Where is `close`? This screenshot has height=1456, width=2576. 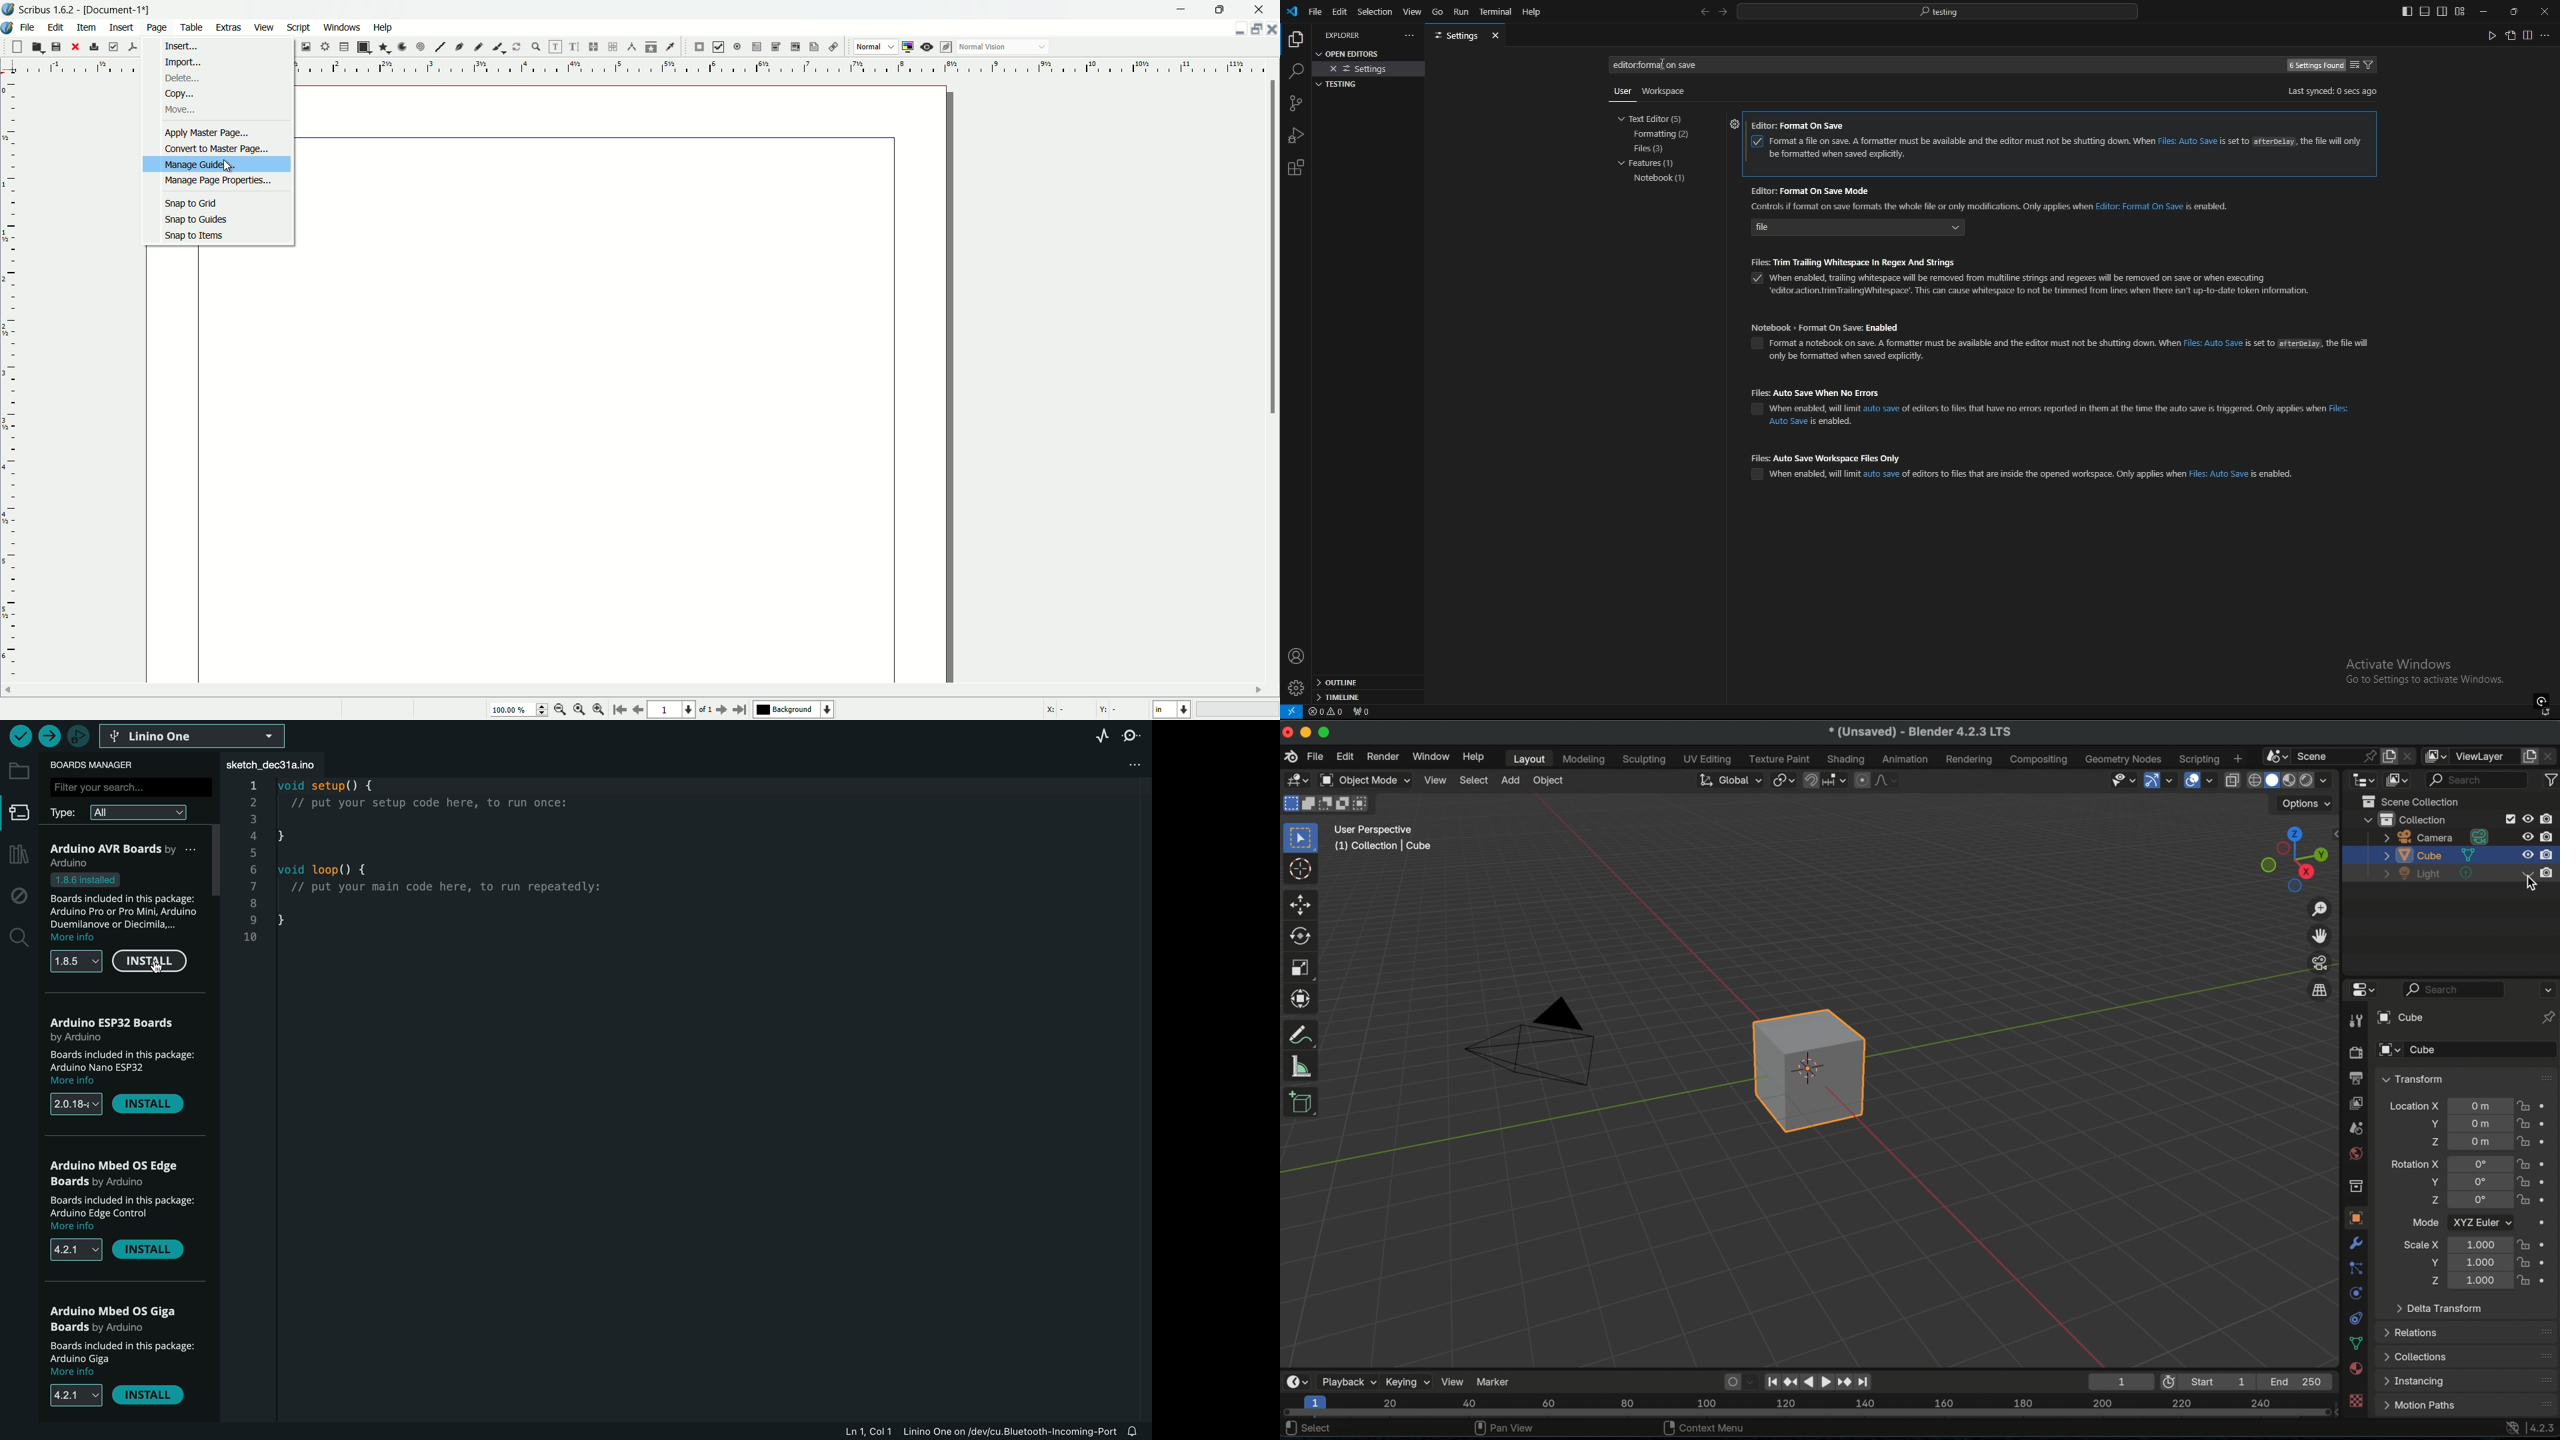 close is located at coordinates (2544, 10).